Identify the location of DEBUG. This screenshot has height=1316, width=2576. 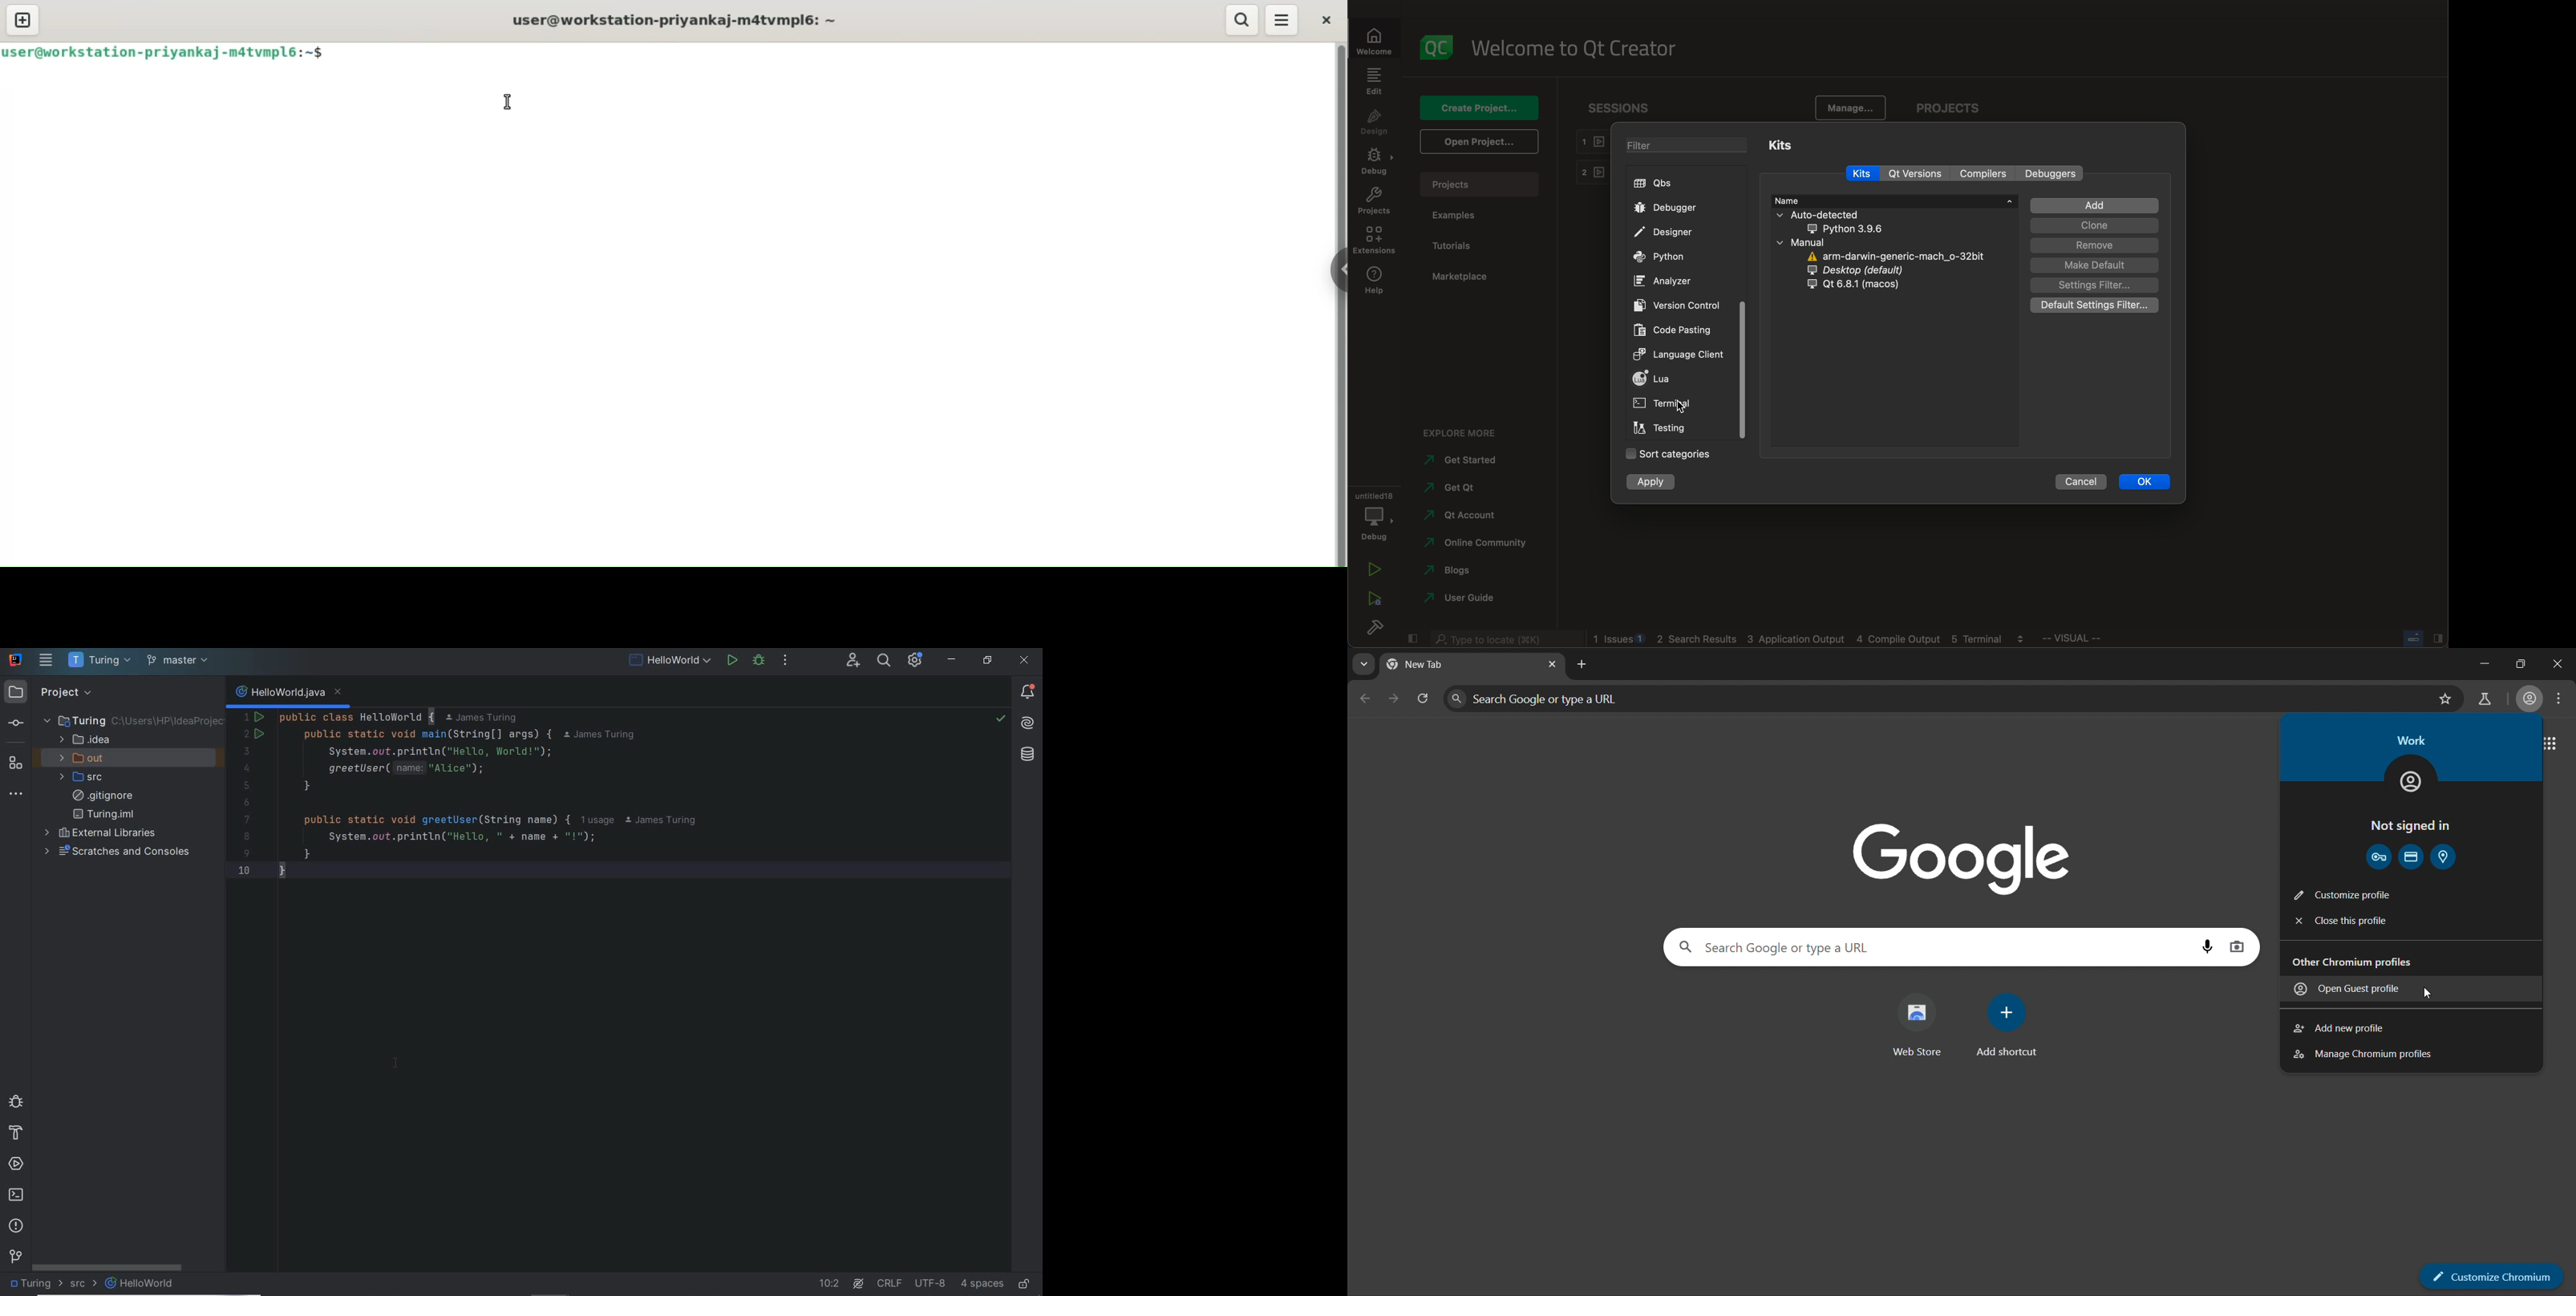
(758, 660).